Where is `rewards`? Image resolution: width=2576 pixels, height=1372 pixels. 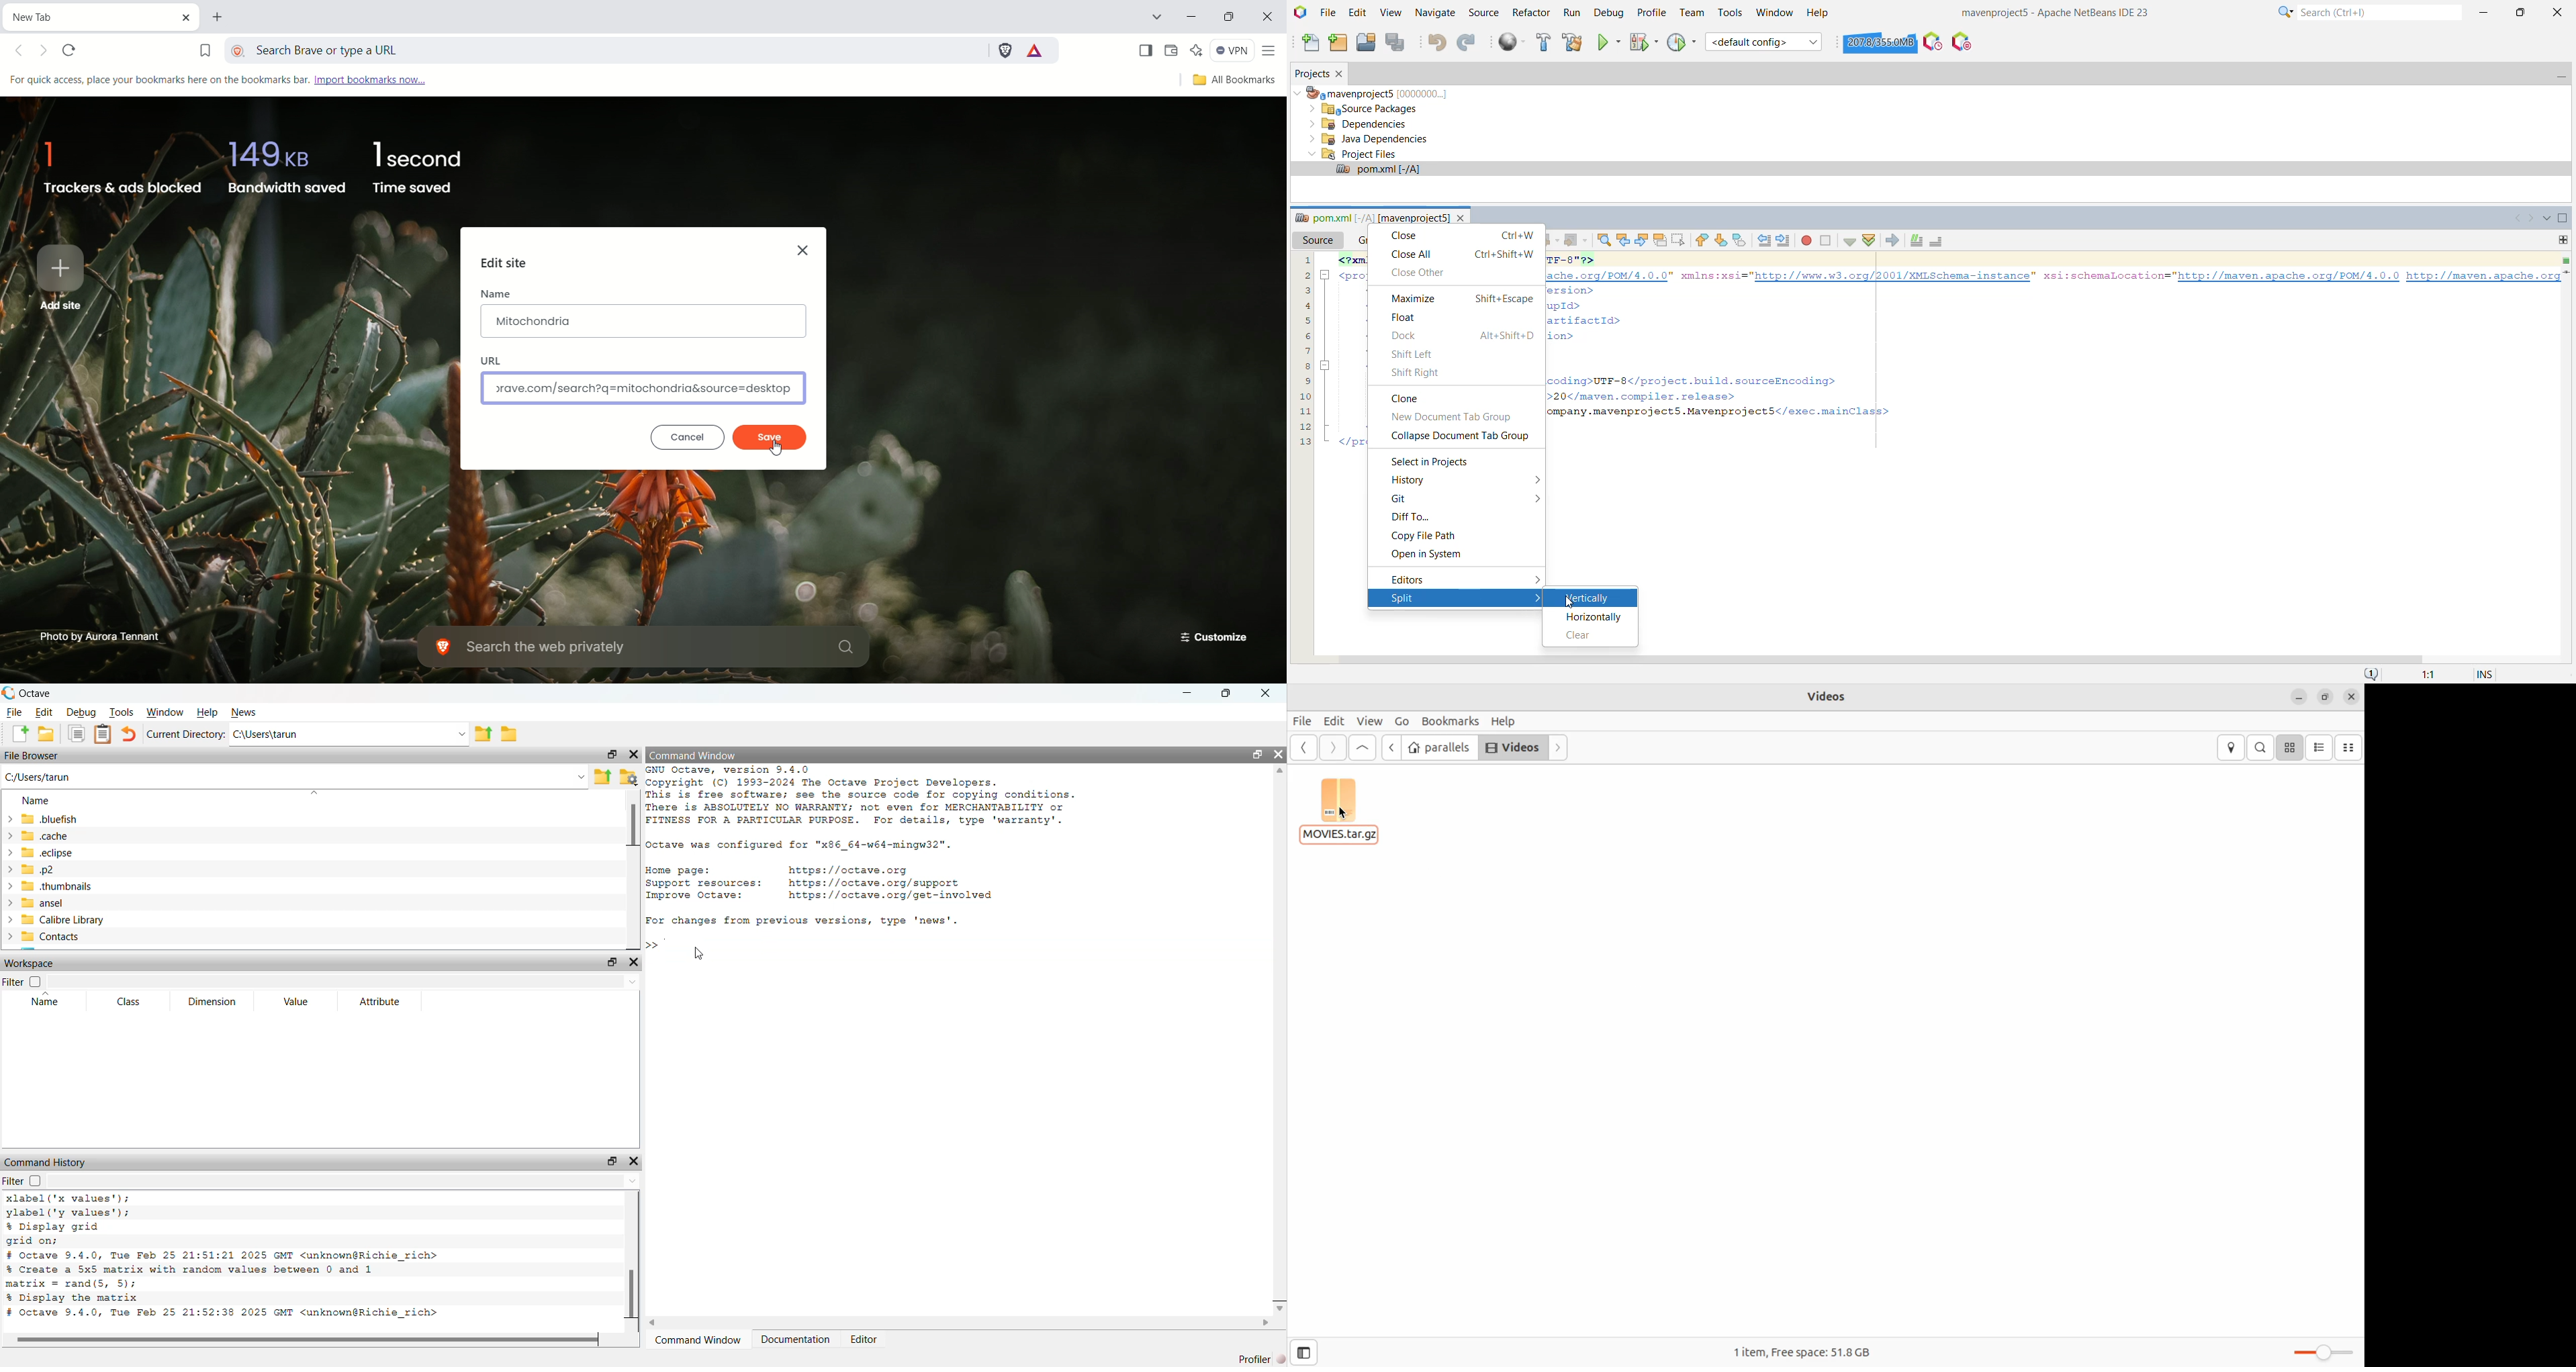
rewards is located at coordinates (1036, 51).